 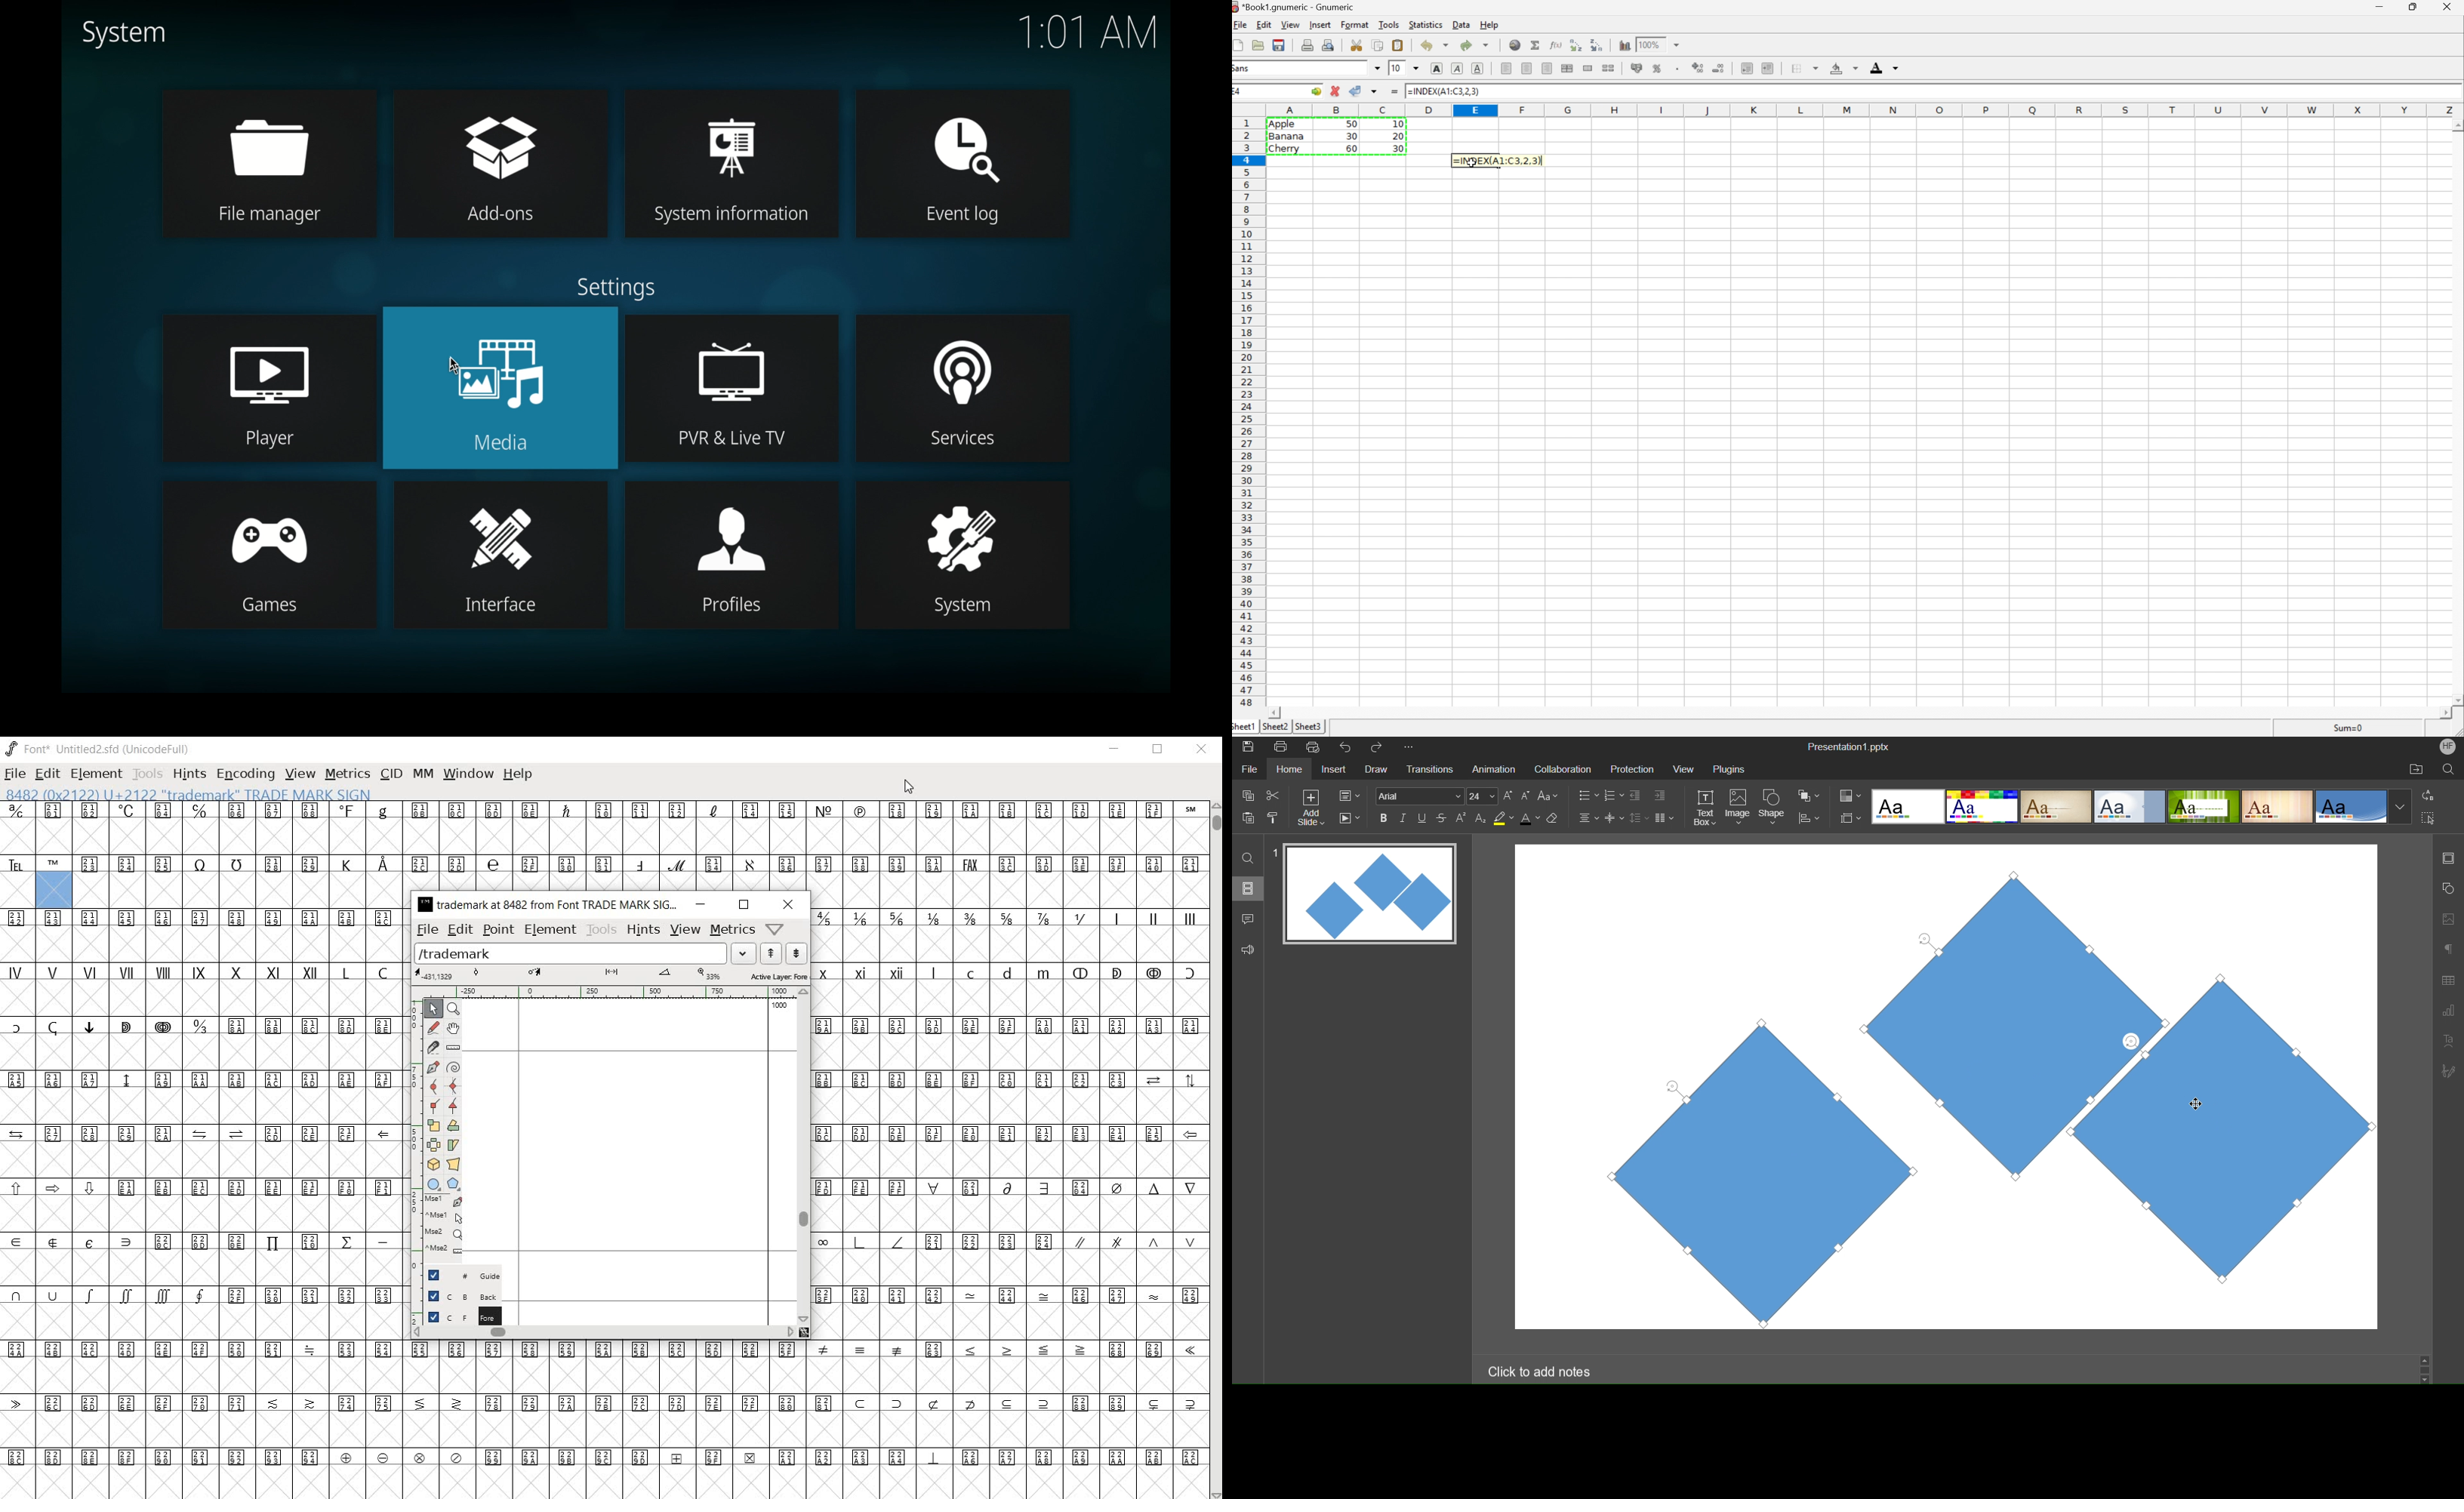 I want to click on Columns, so click(x=1665, y=818).